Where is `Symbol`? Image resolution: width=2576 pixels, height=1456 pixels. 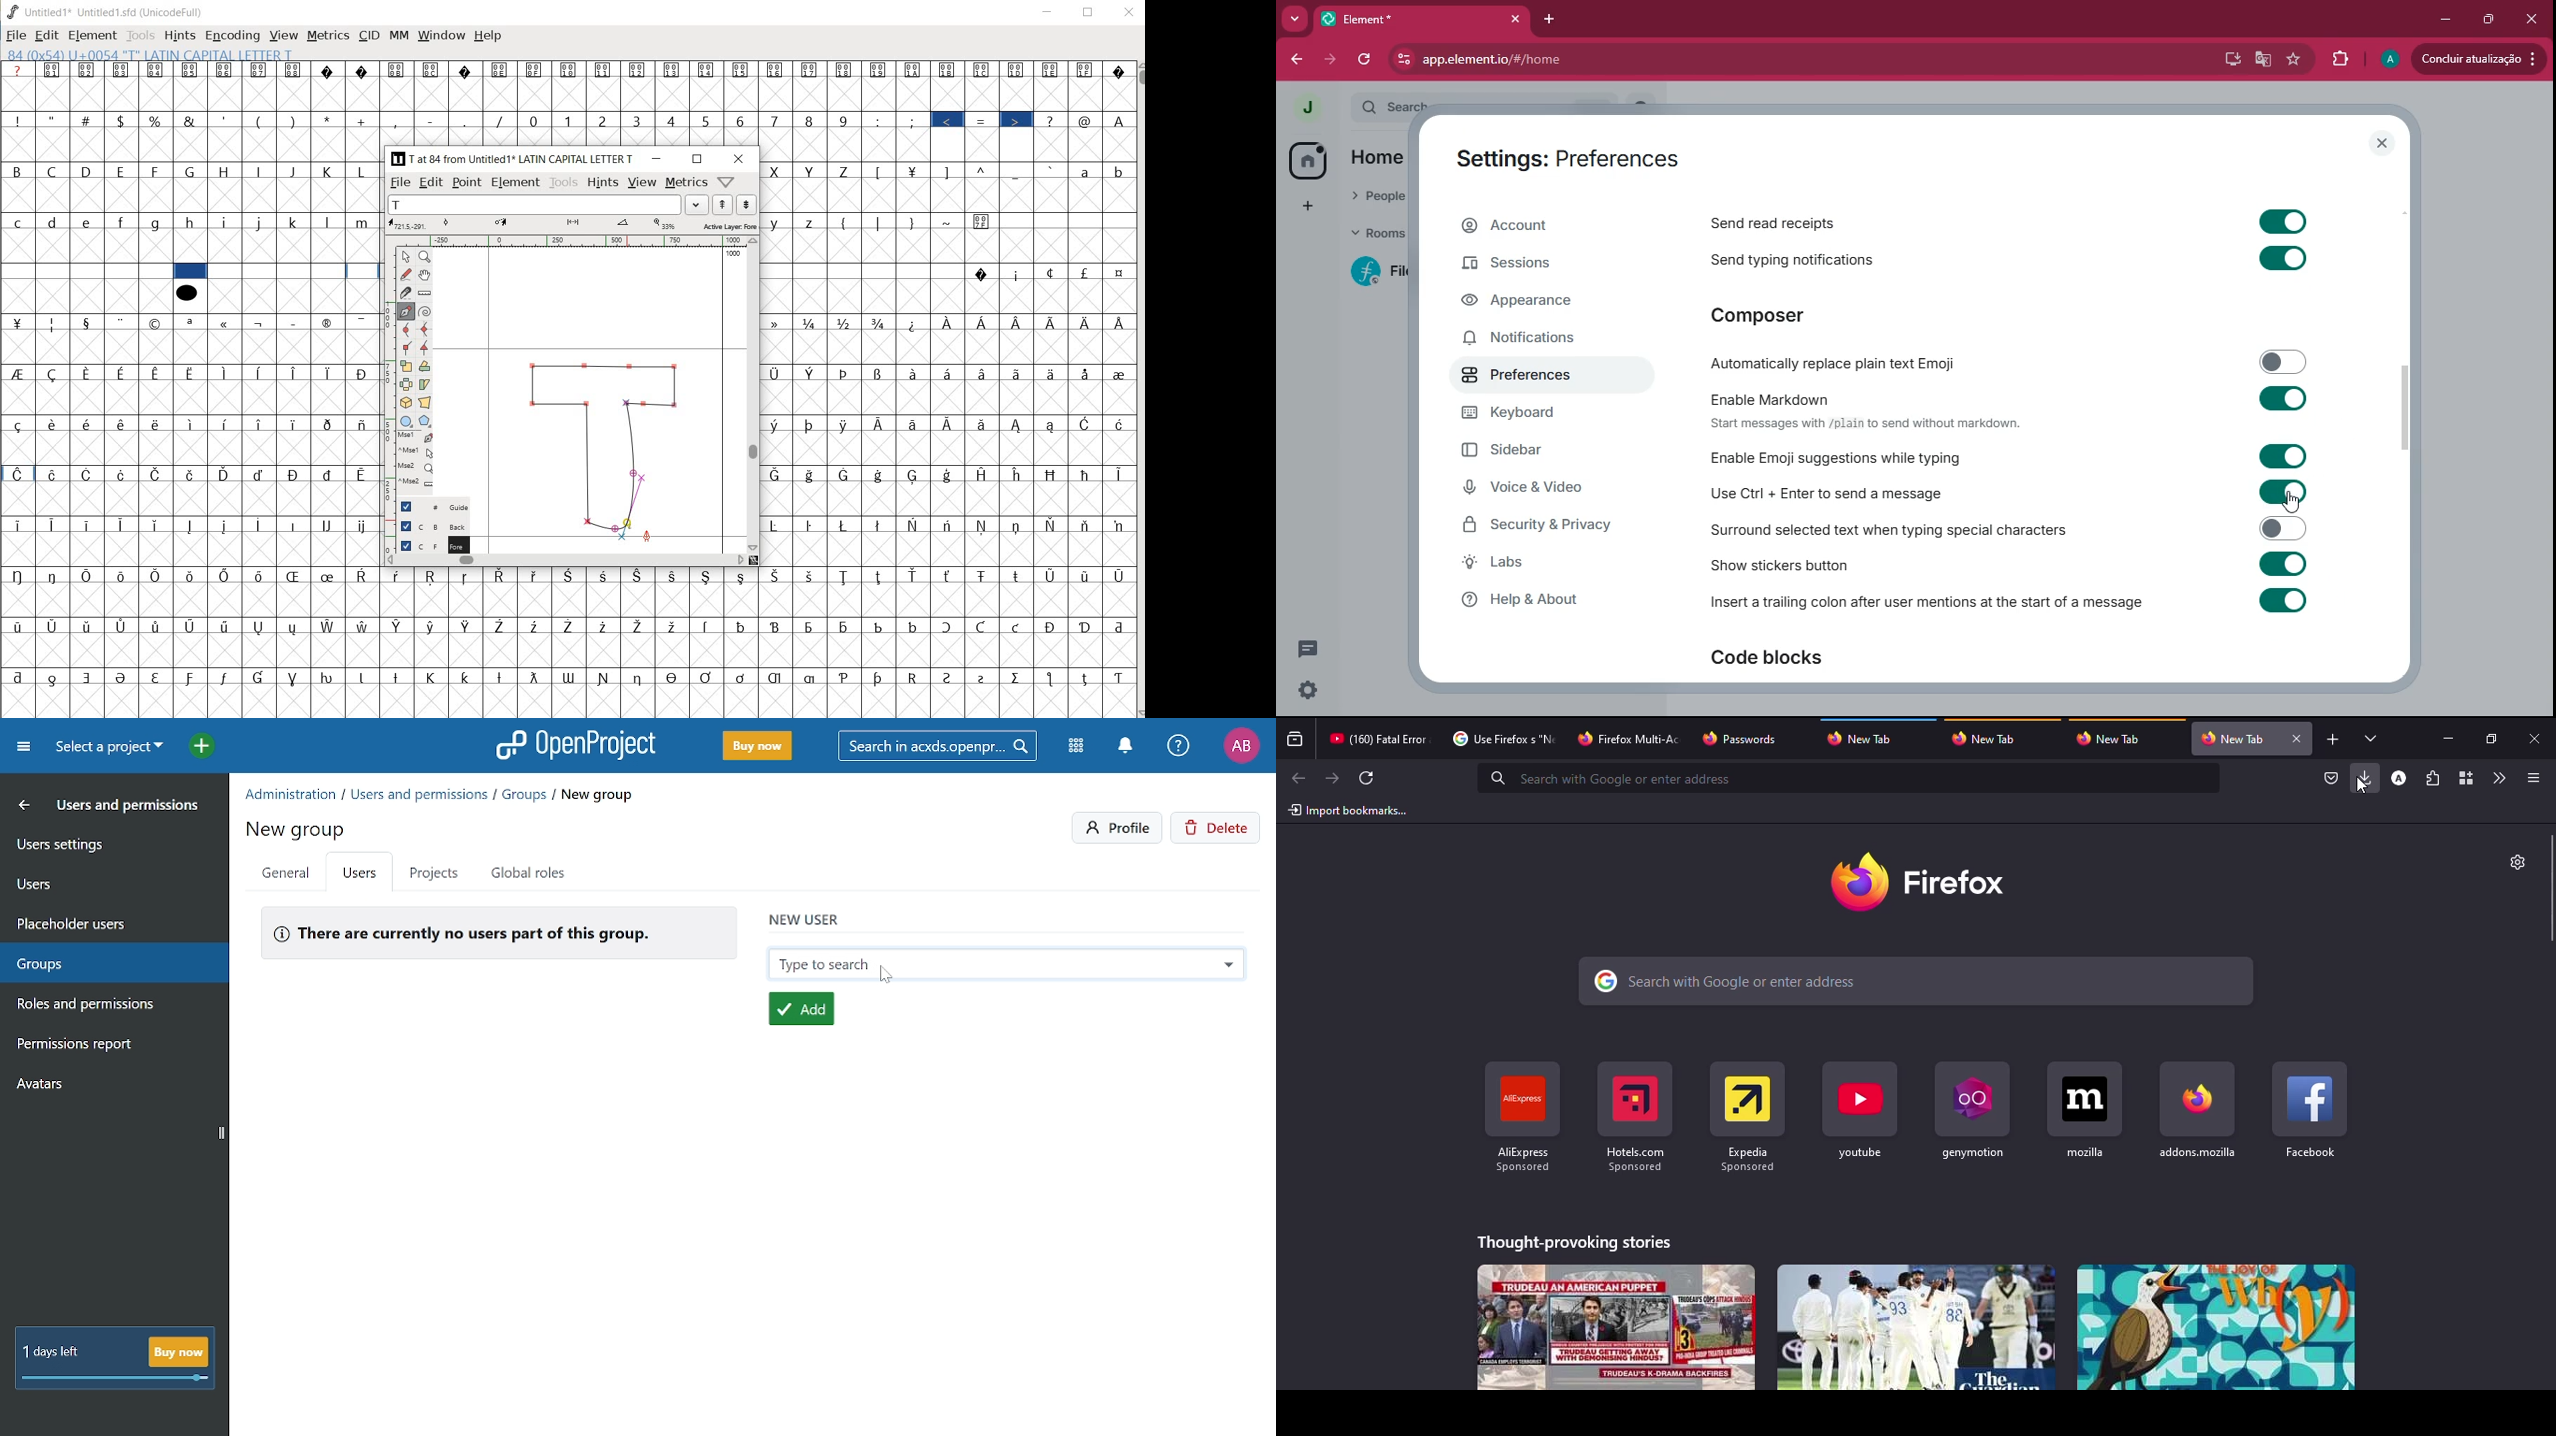 Symbol is located at coordinates (1118, 372).